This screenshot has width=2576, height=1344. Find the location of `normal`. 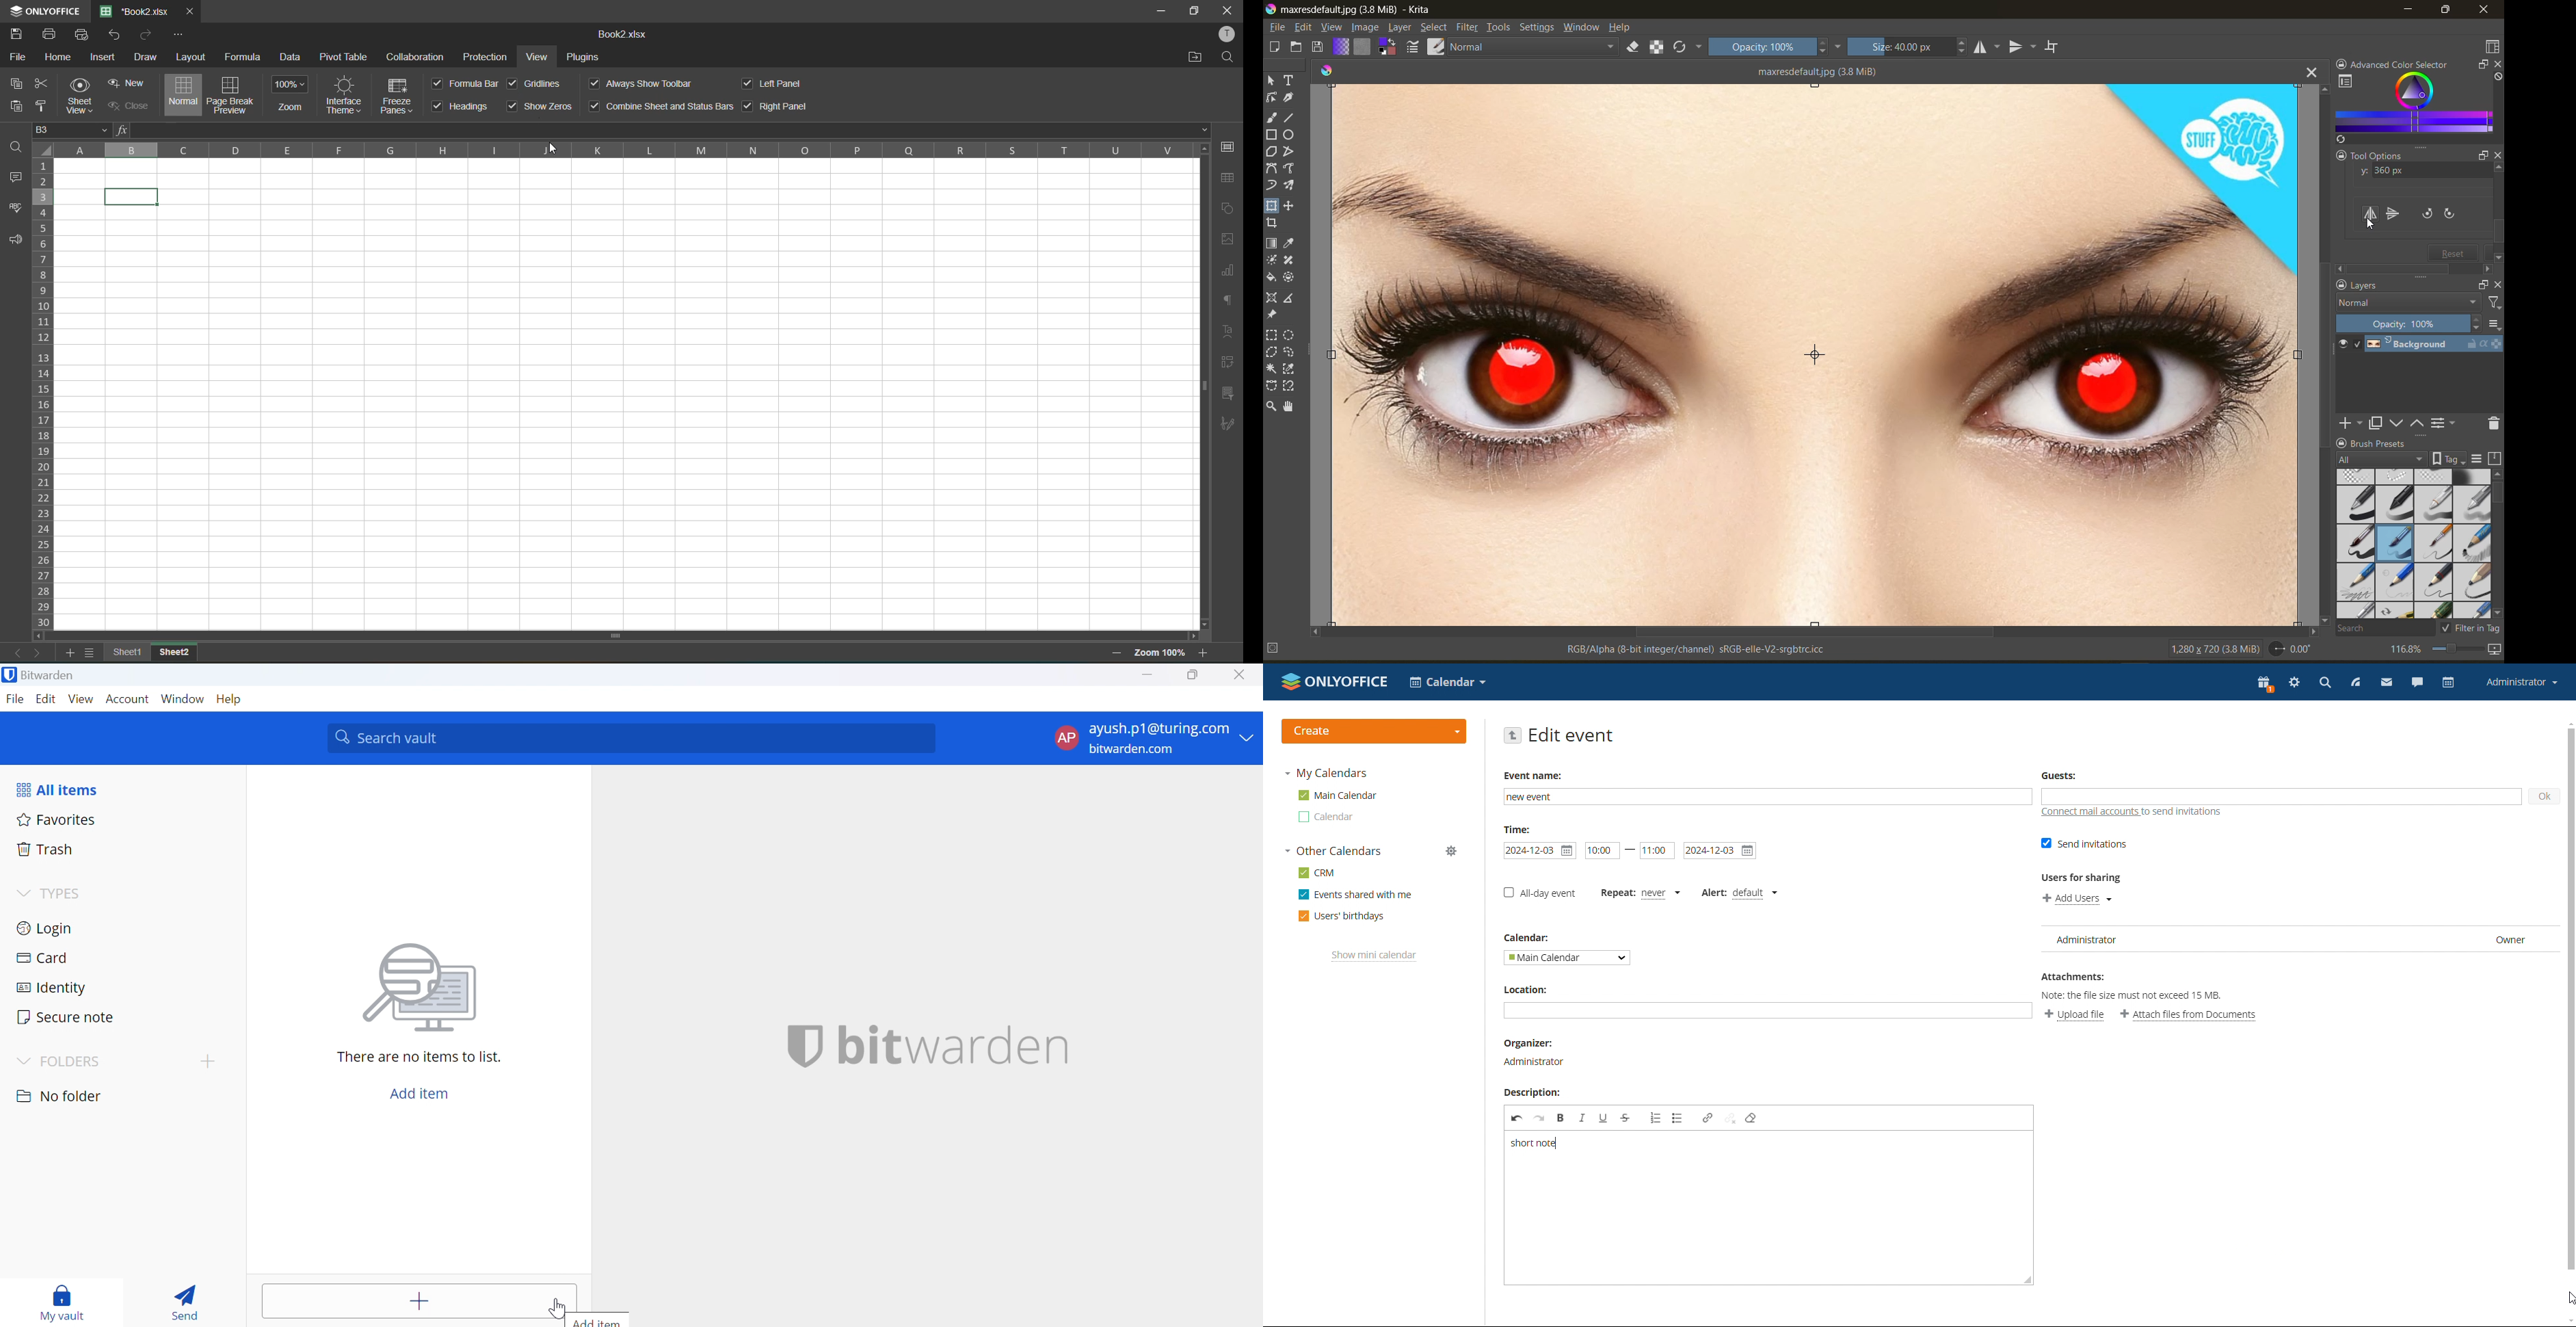

normal is located at coordinates (181, 95).